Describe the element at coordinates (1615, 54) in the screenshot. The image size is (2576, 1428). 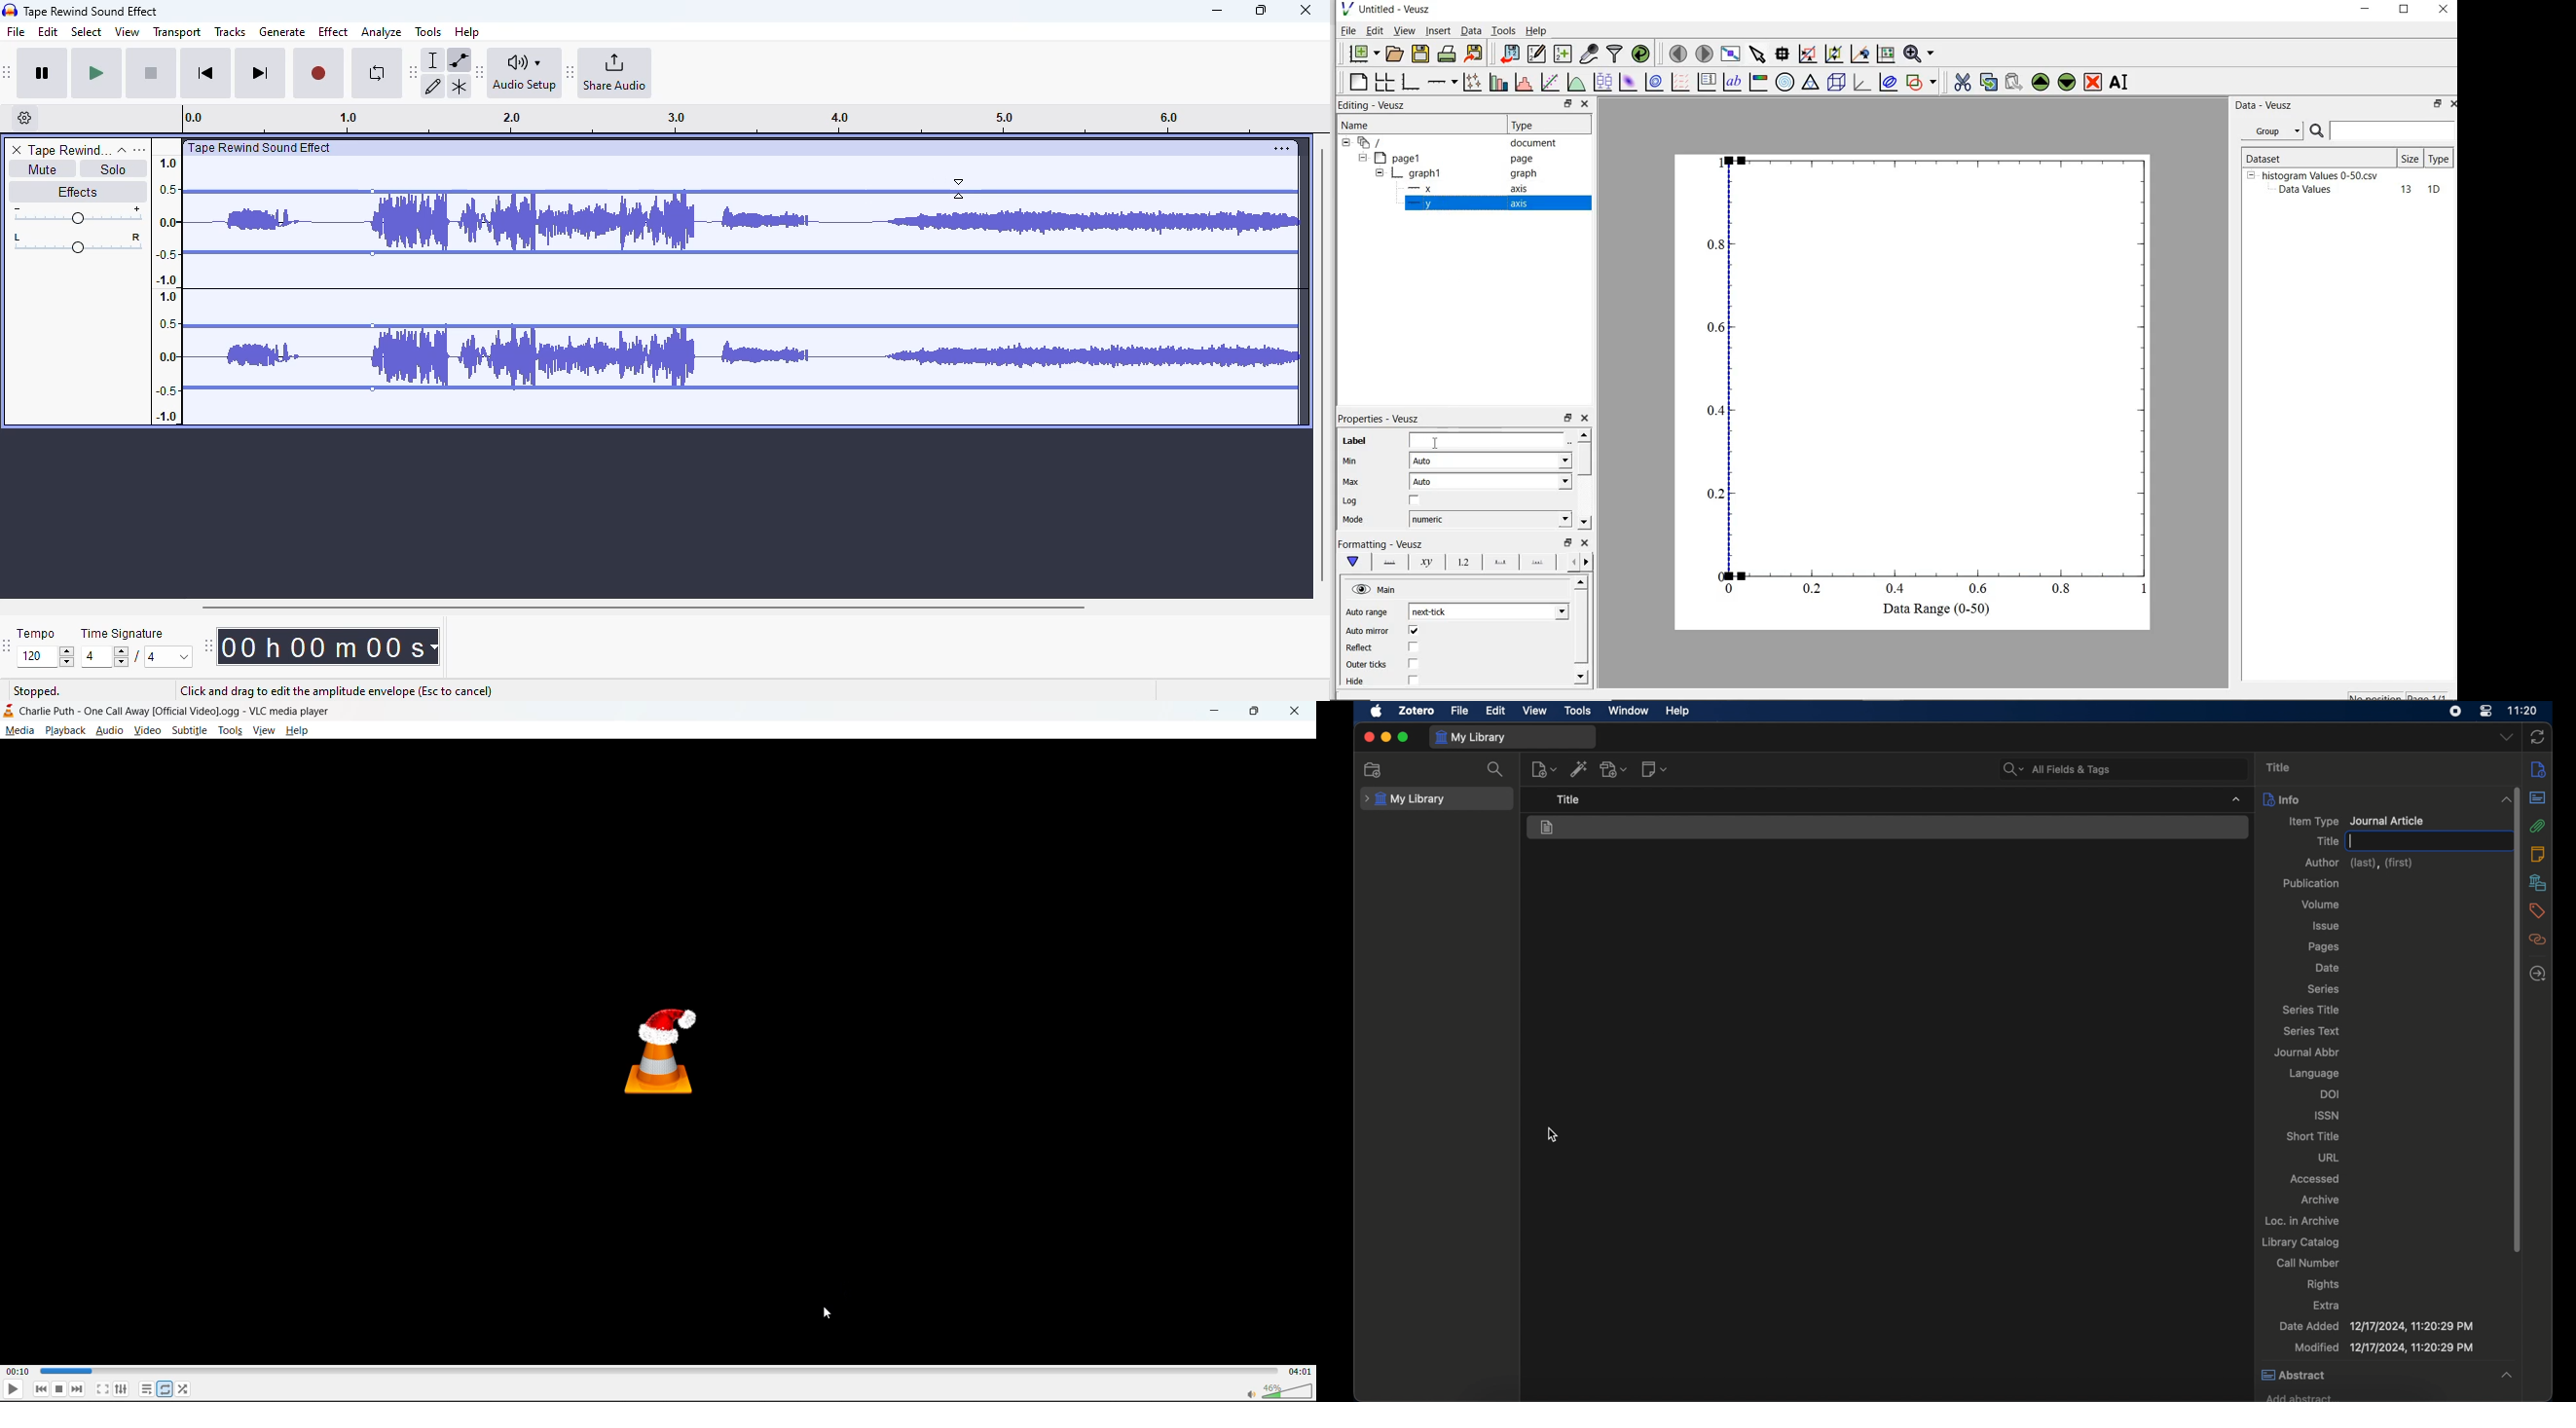
I see `filter data` at that location.